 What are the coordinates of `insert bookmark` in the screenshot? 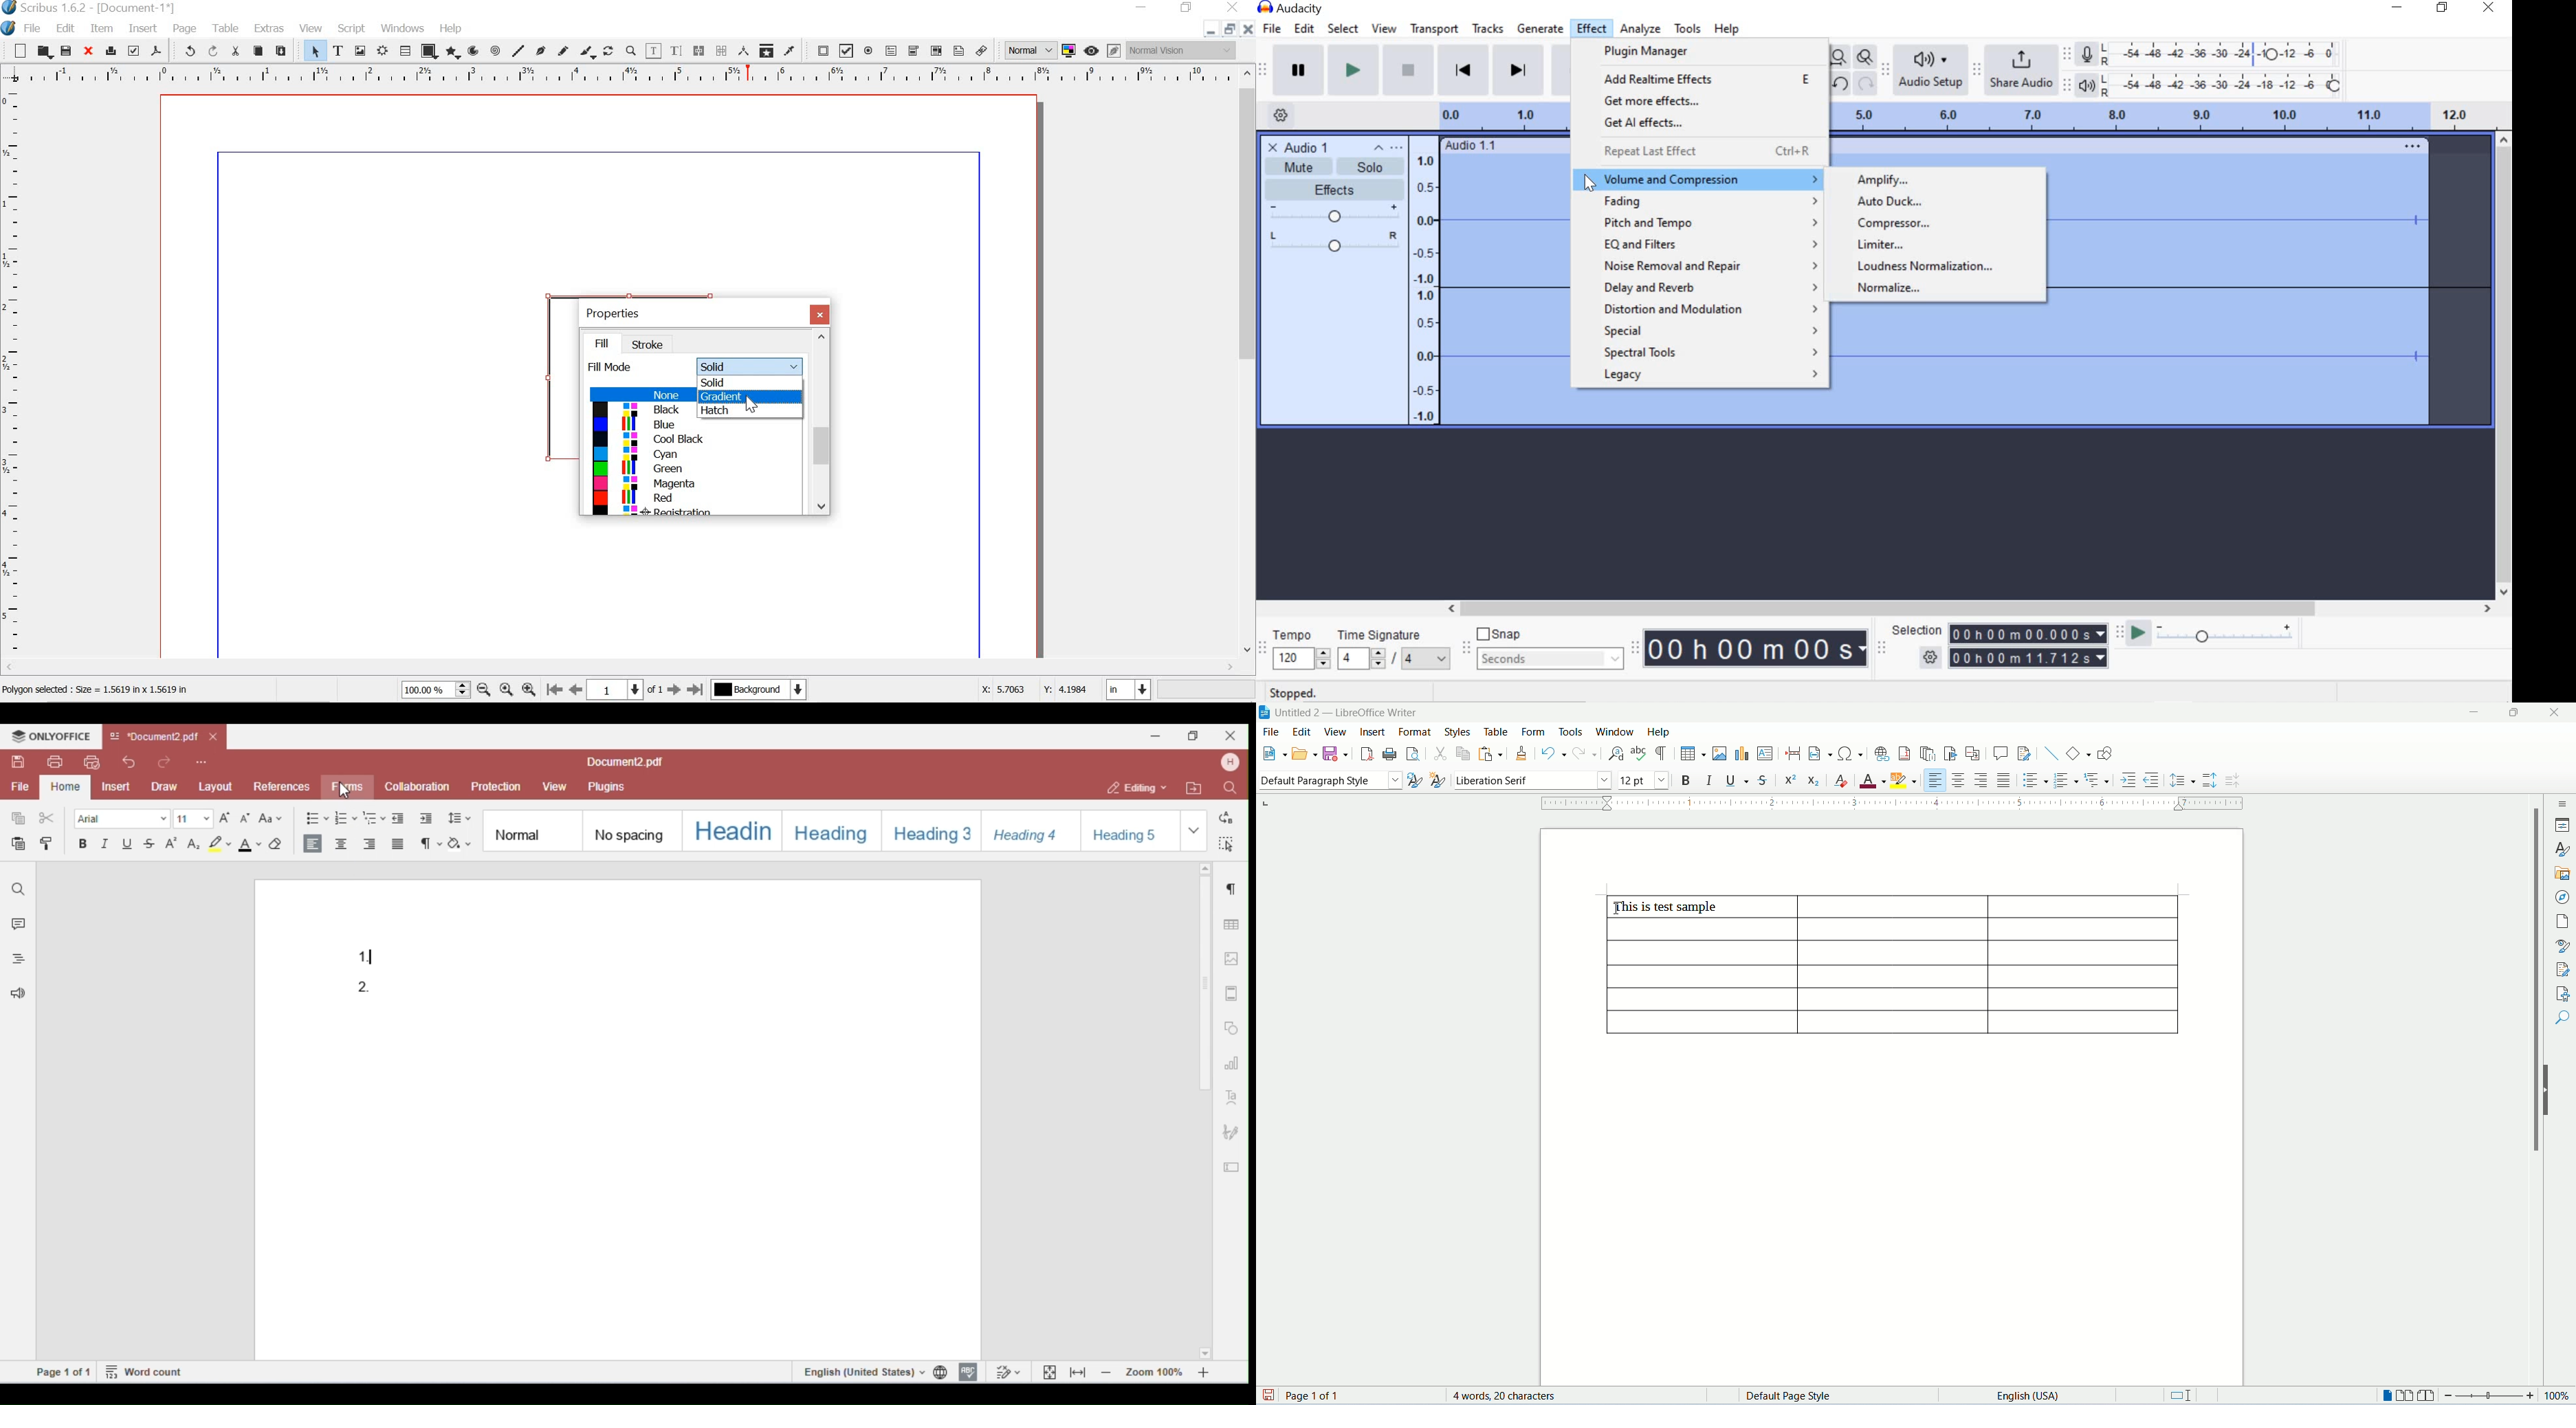 It's located at (1952, 751).